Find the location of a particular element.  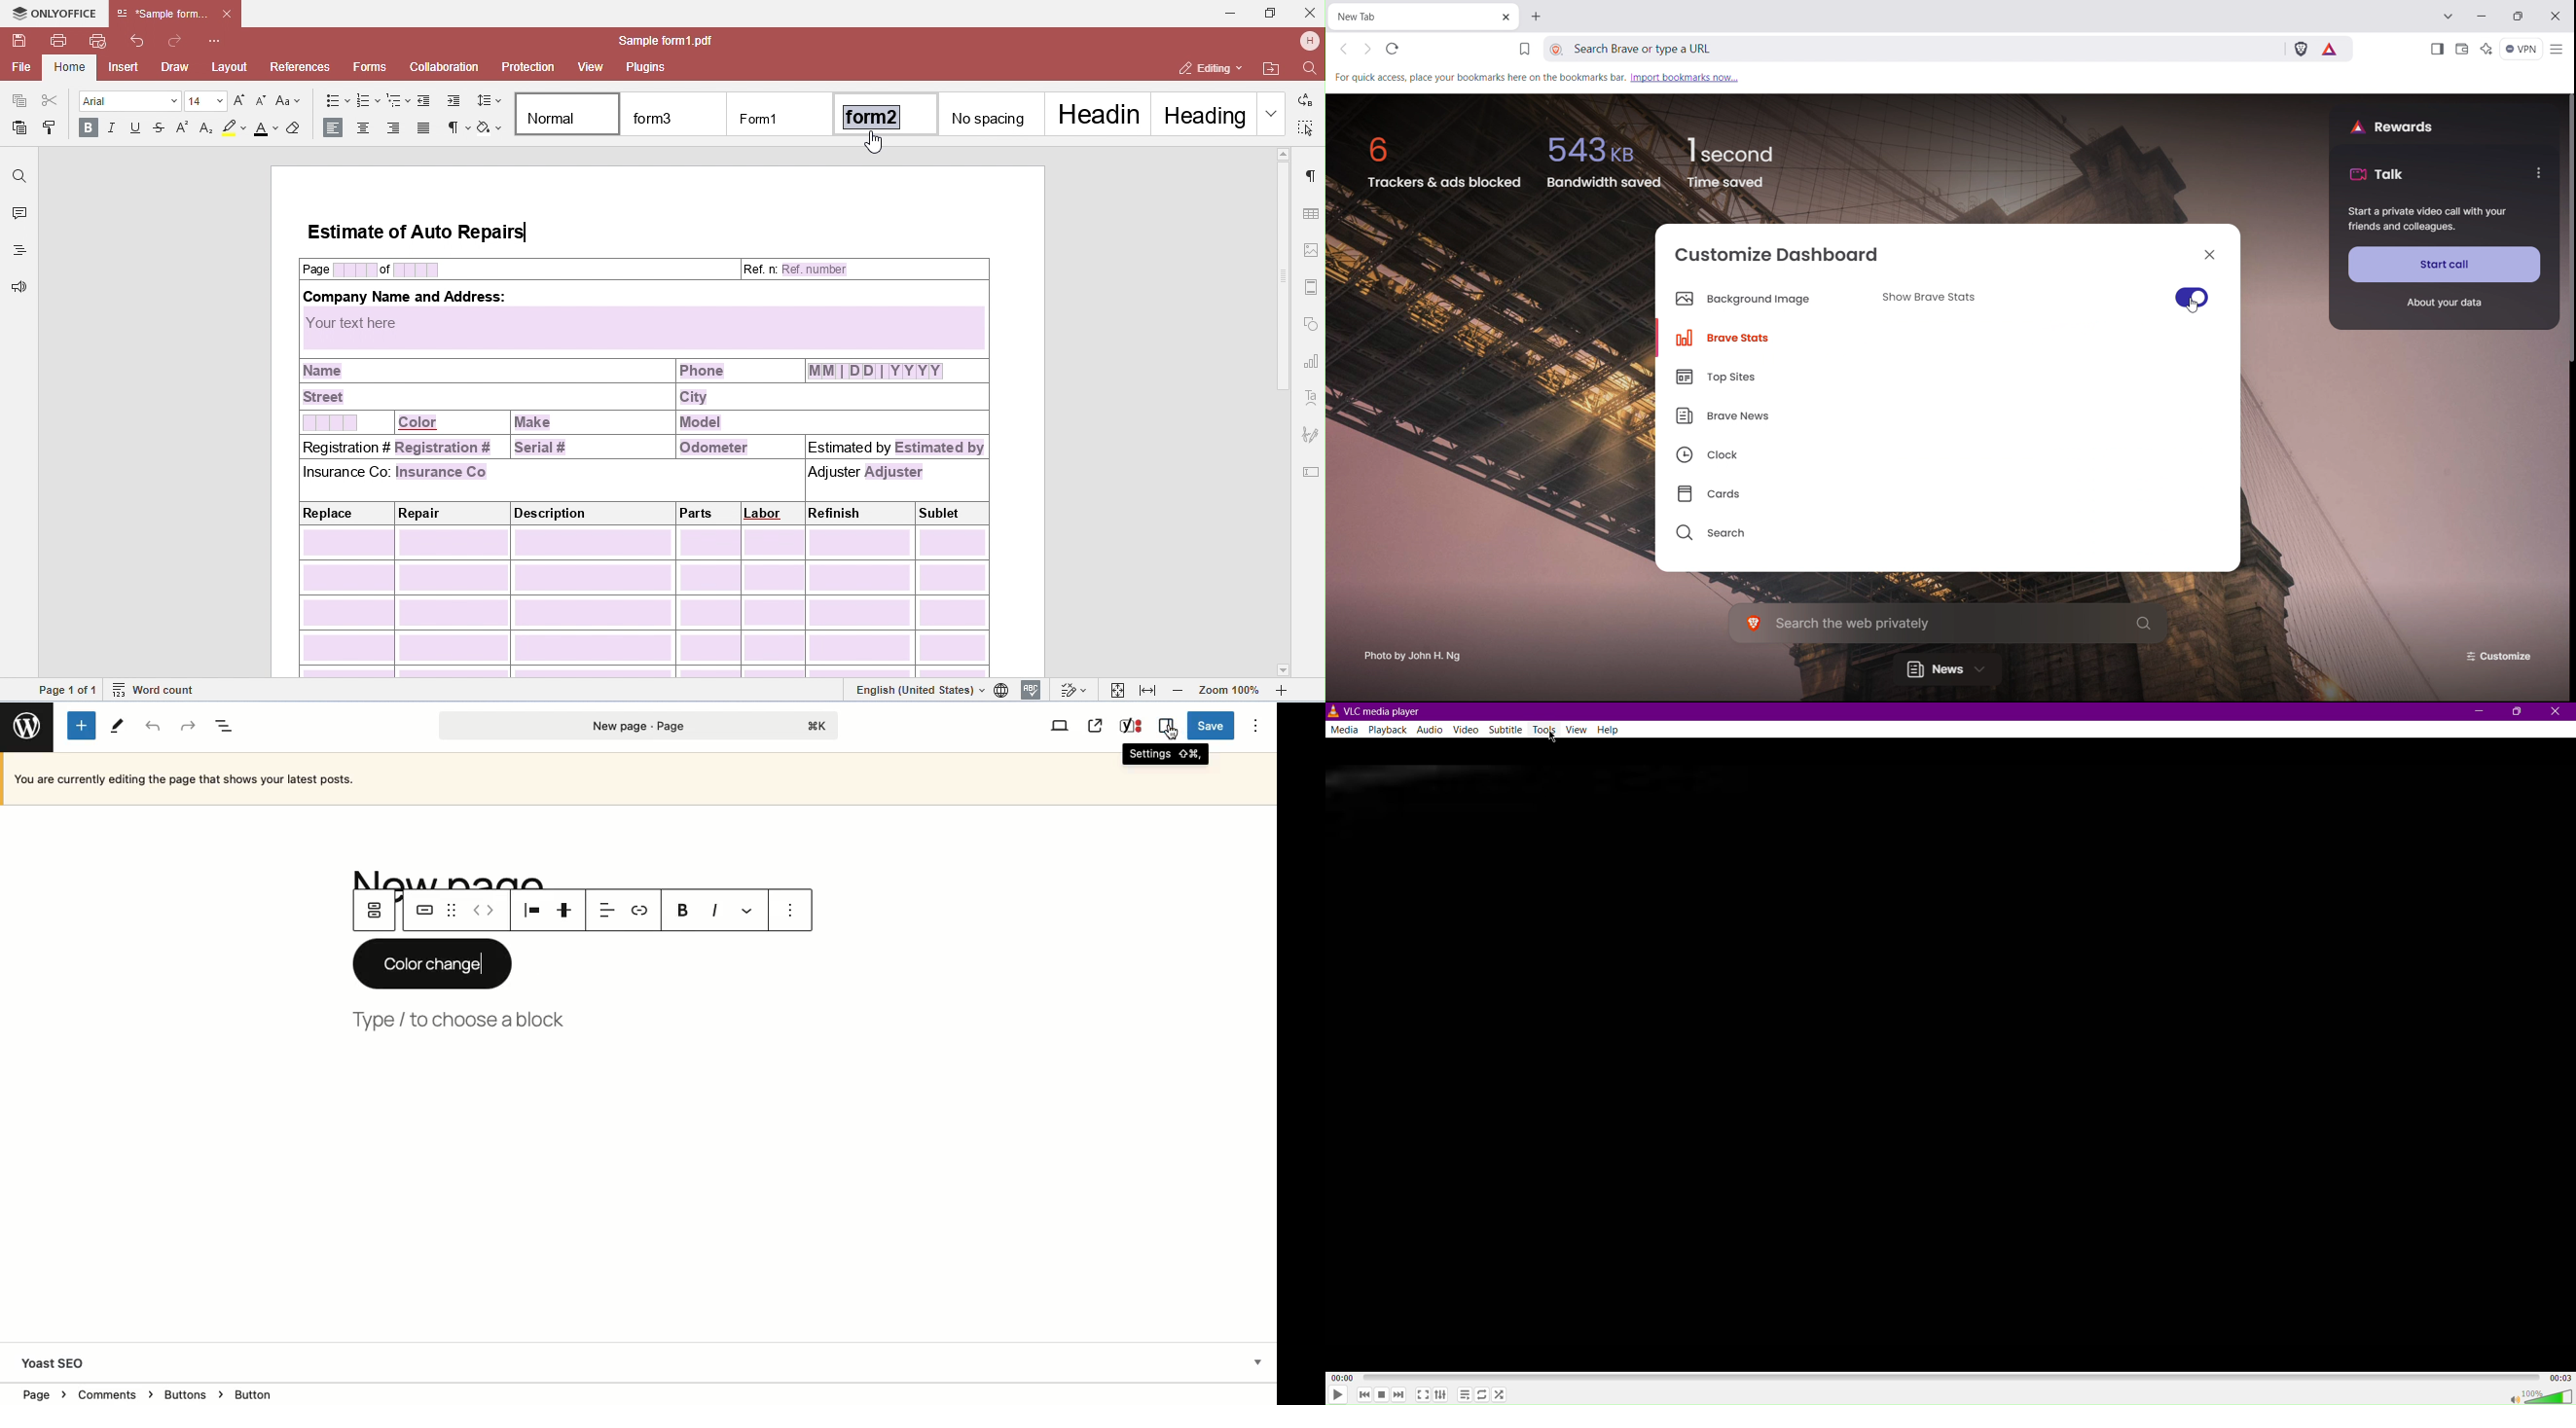

Document overview is located at coordinates (227, 727).